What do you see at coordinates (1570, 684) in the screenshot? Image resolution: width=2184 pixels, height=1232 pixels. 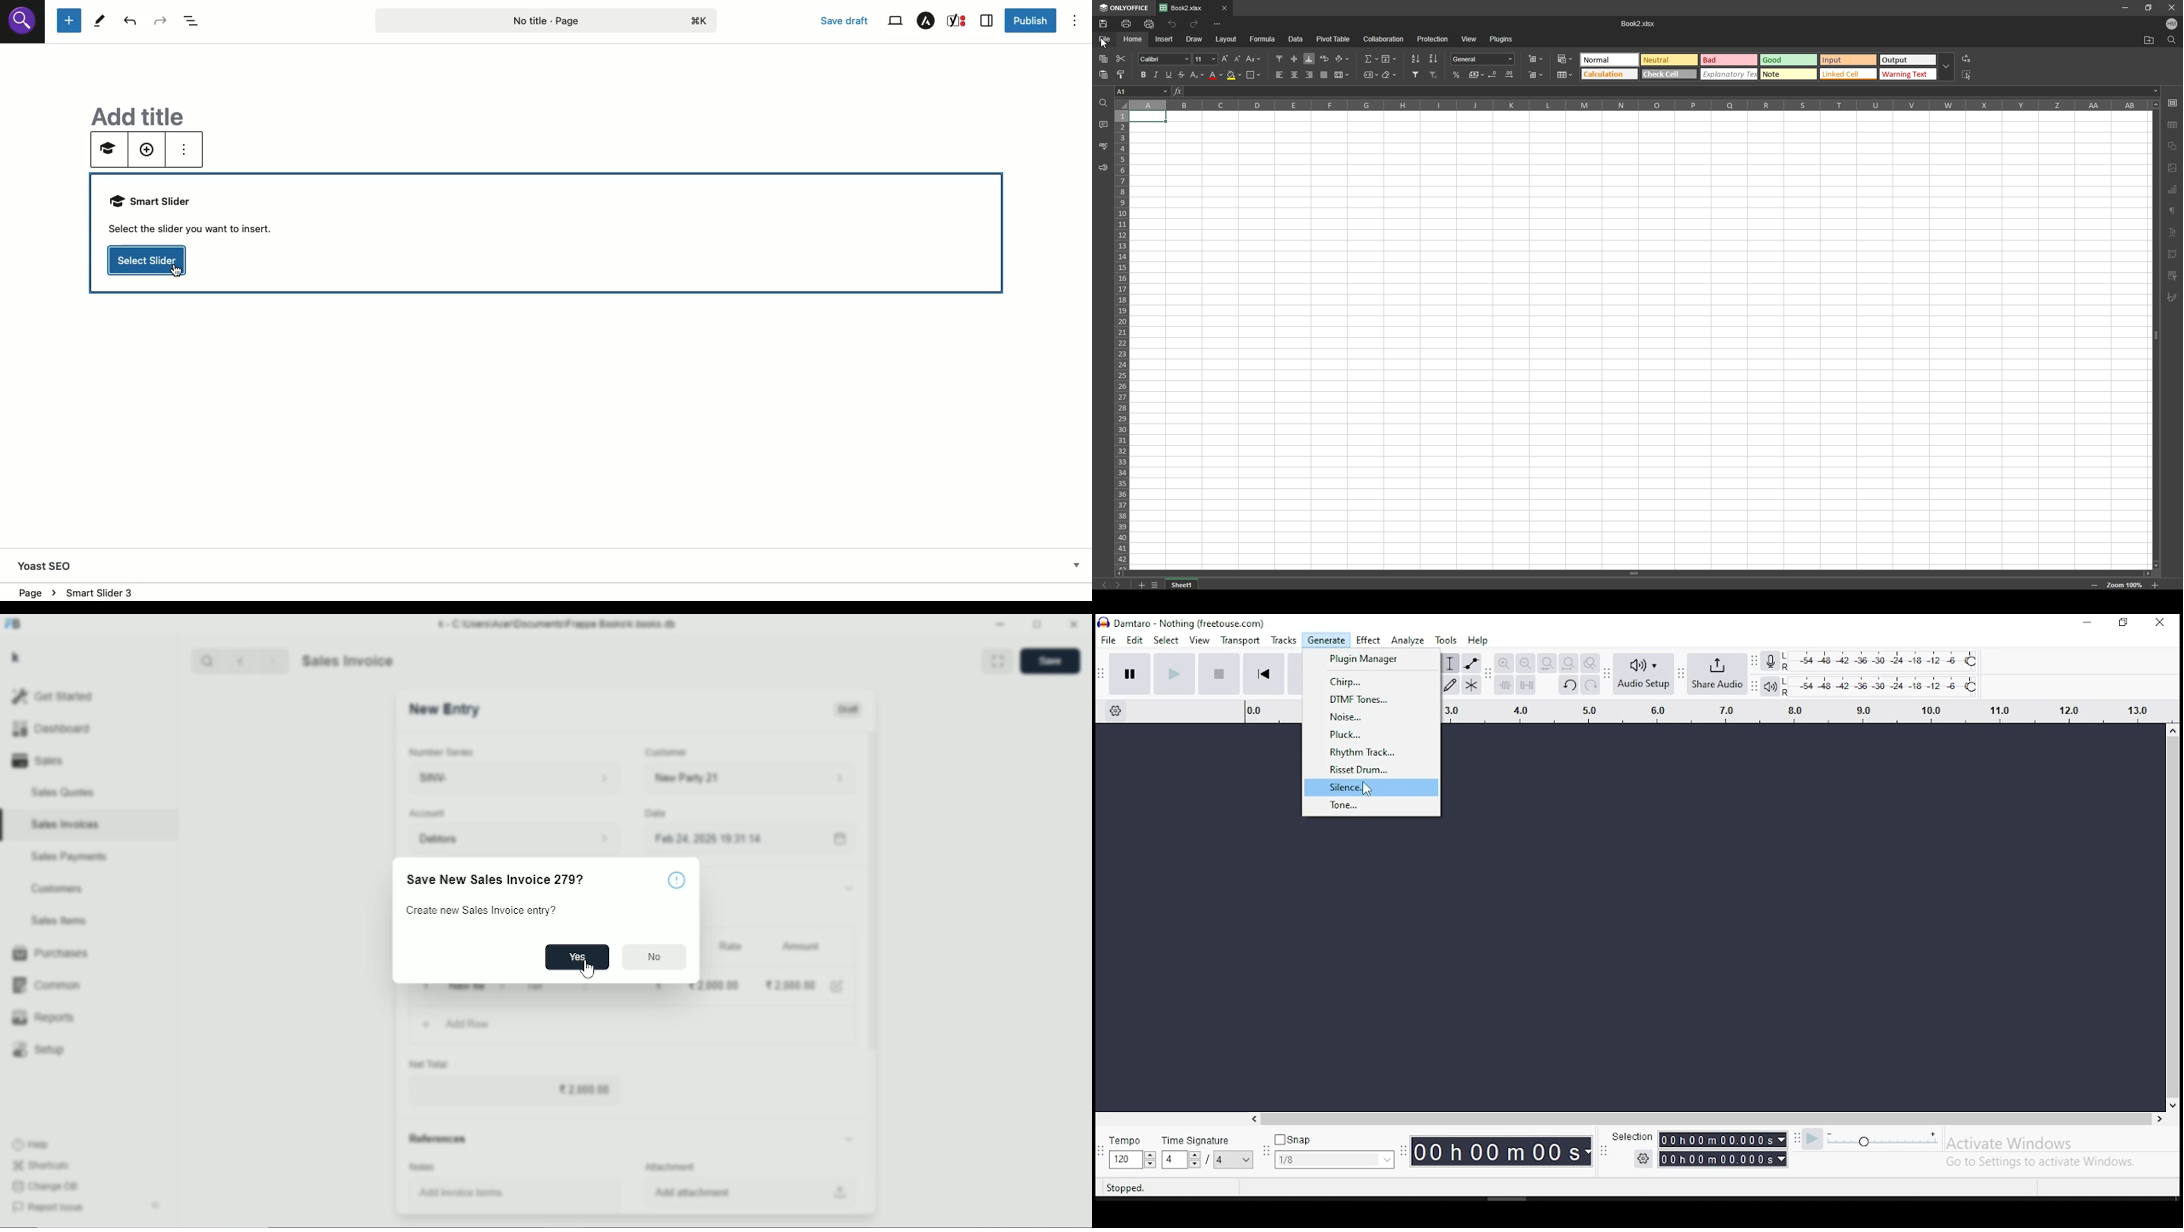 I see `undo` at bounding box center [1570, 684].